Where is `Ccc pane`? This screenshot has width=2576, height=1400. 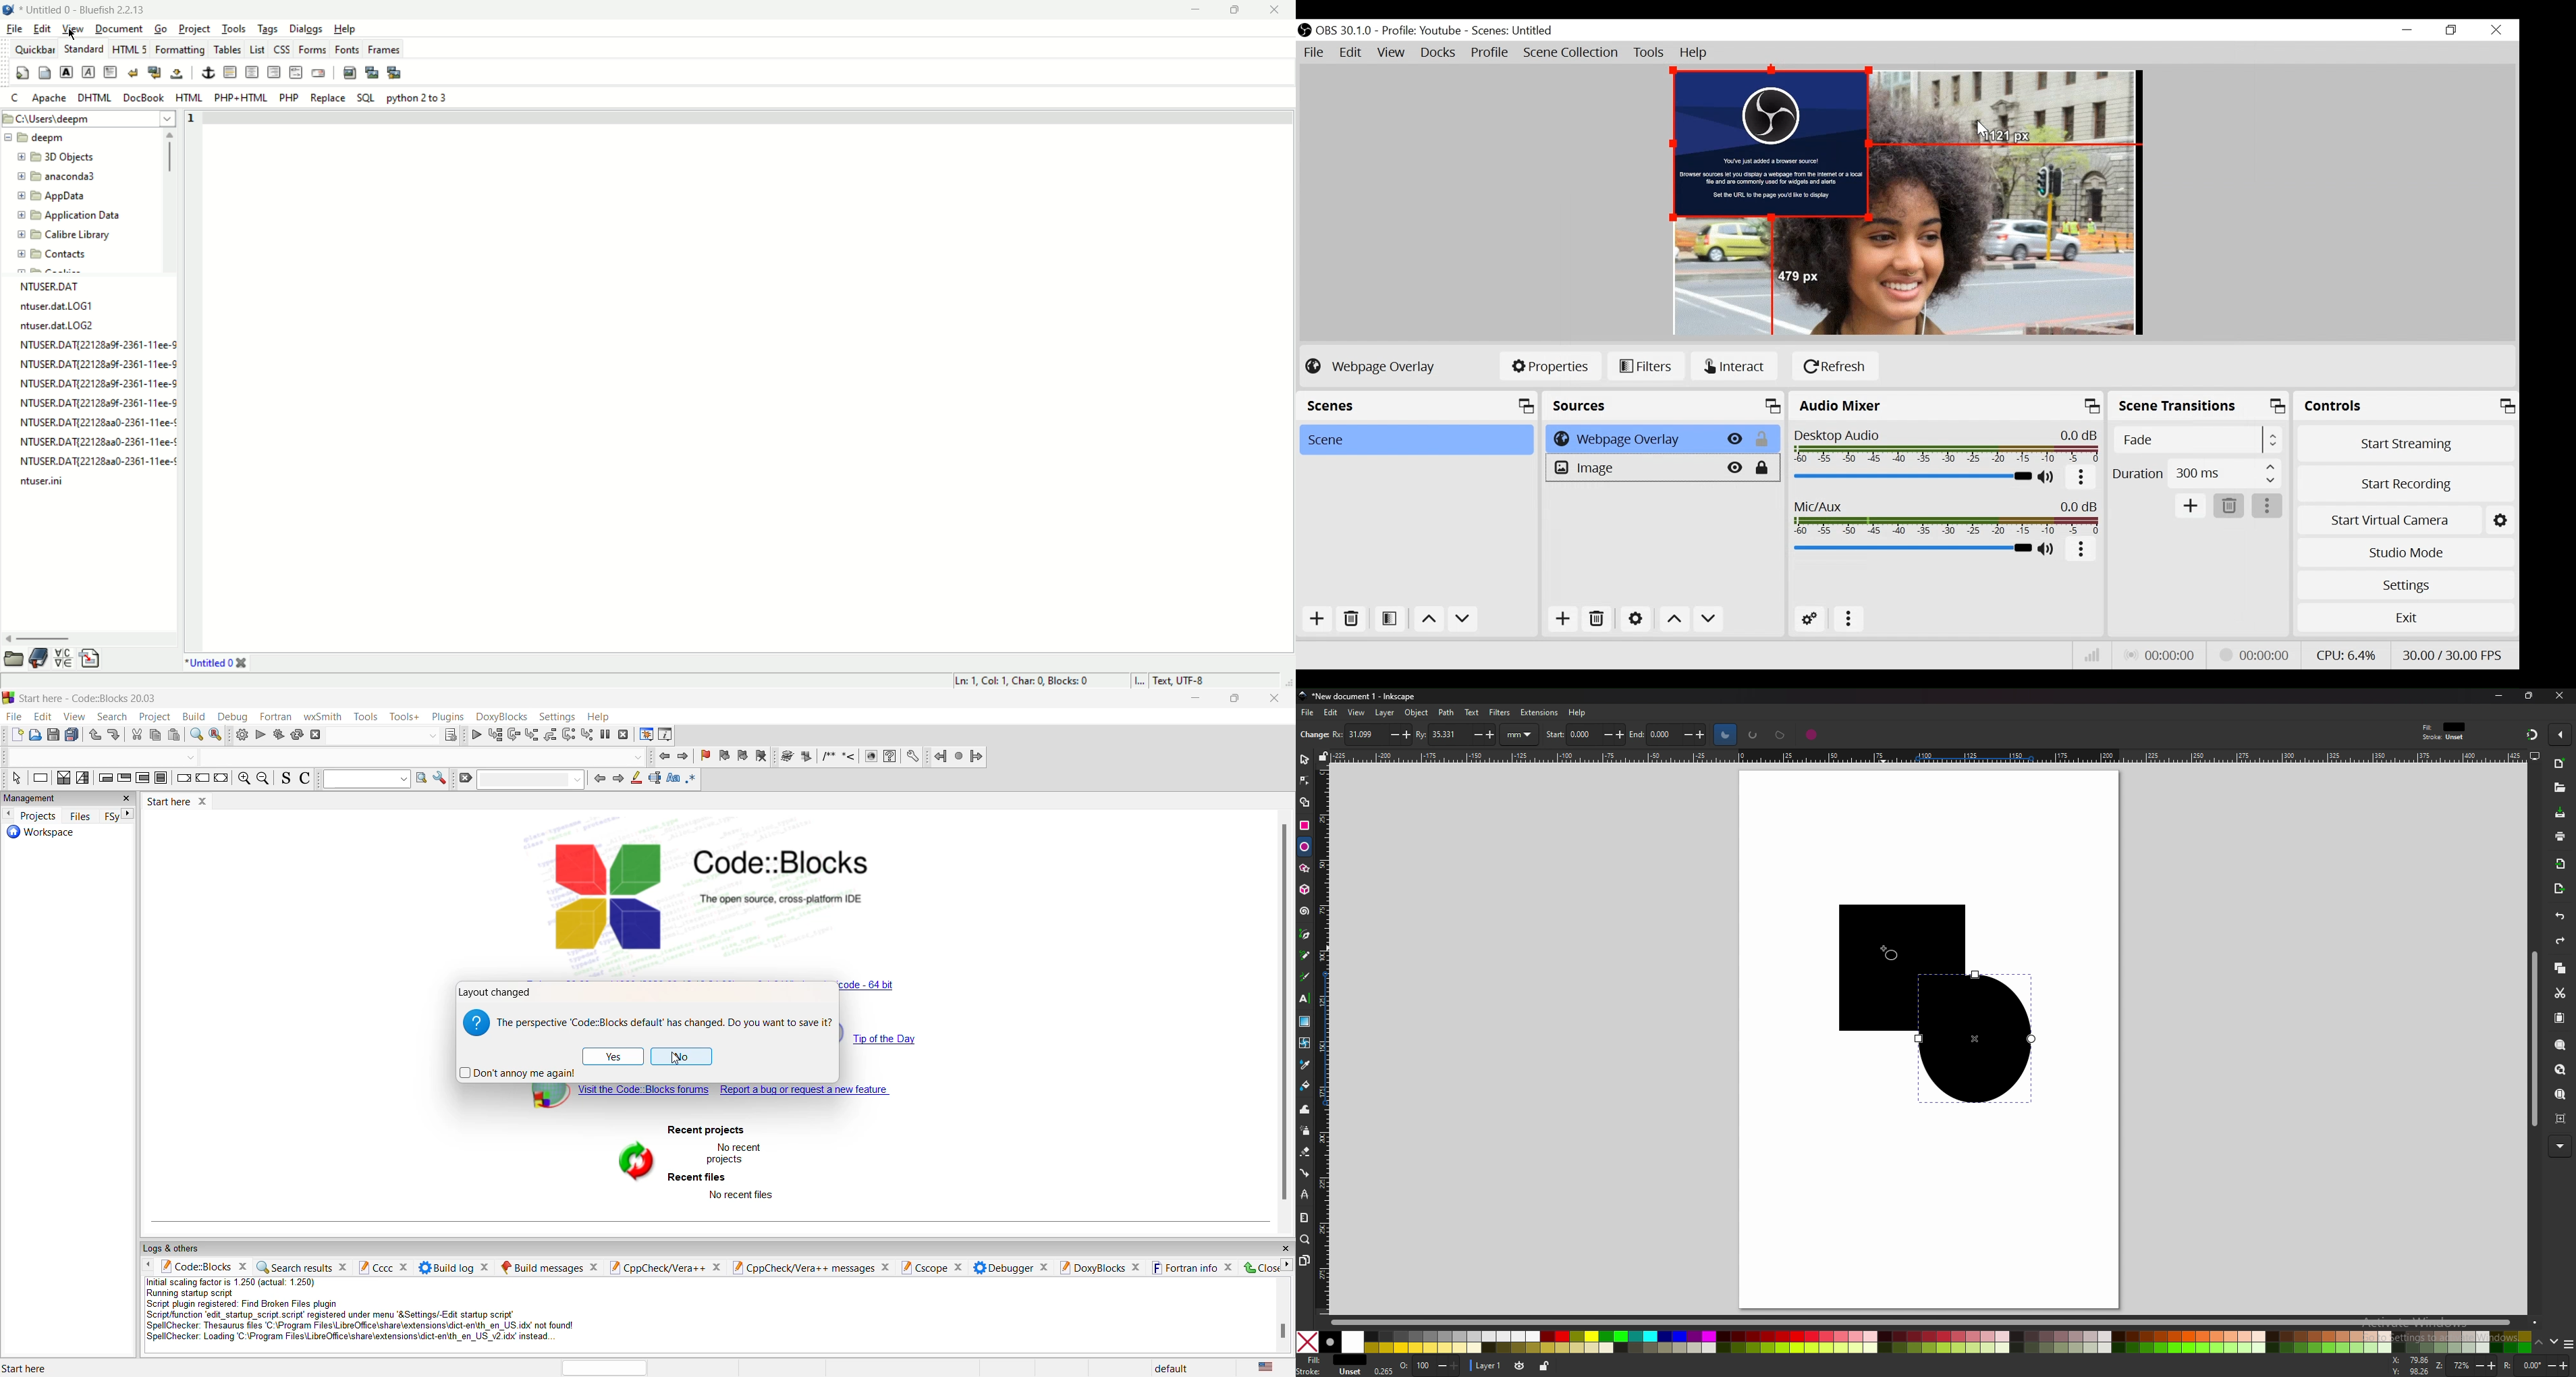
Ccc pane is located at coordinates (374, 1267).